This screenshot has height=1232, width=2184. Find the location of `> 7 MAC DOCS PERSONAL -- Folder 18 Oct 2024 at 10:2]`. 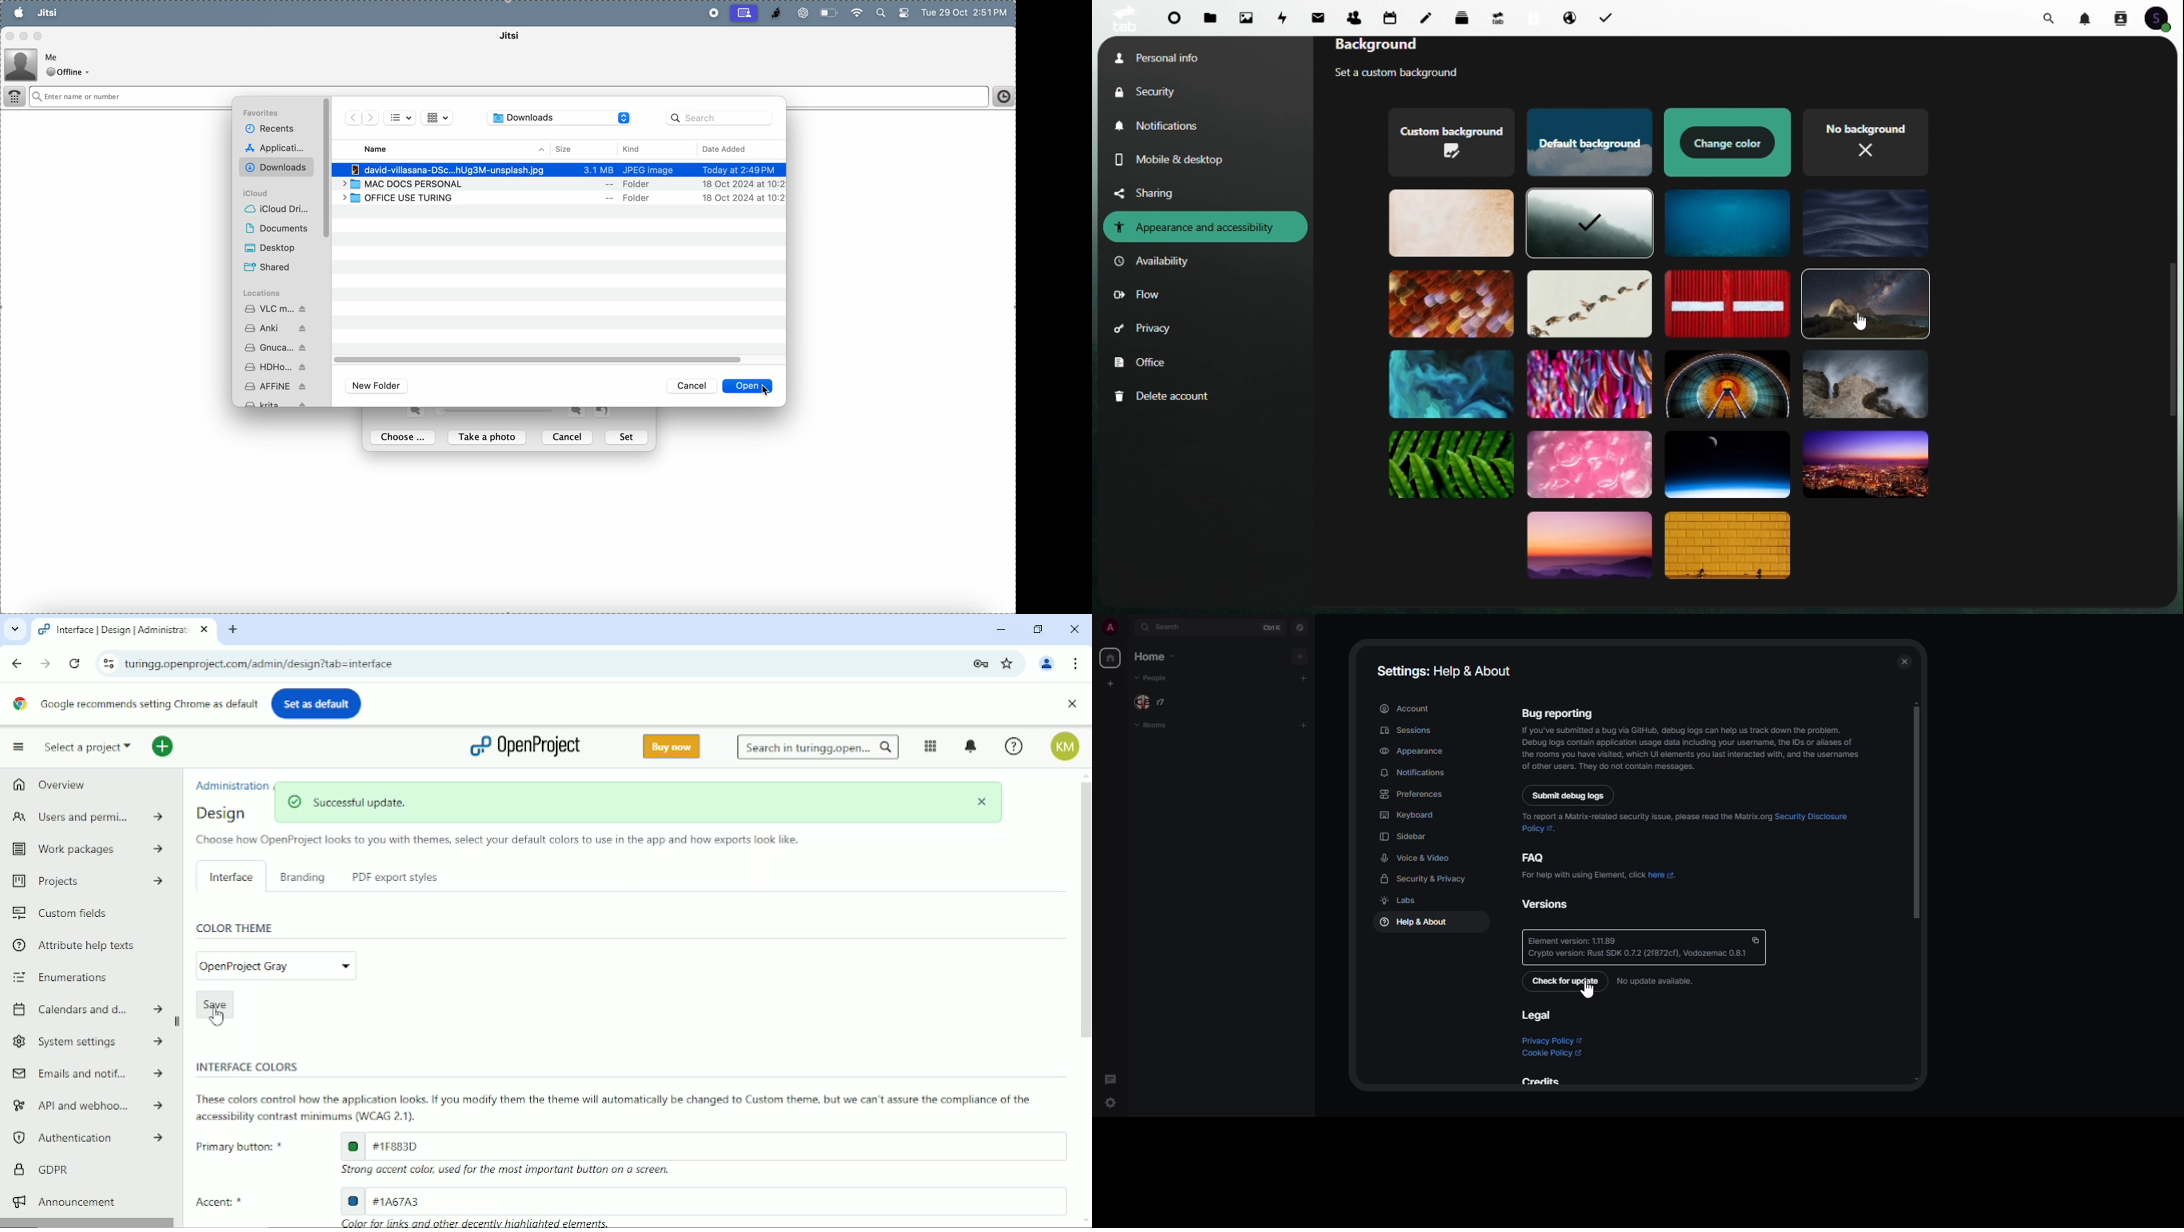

> 7 MAC DOCS PERSONAL -- Folder 18 Oct 2024 at 10:2] is located at coordinates (560, 185).